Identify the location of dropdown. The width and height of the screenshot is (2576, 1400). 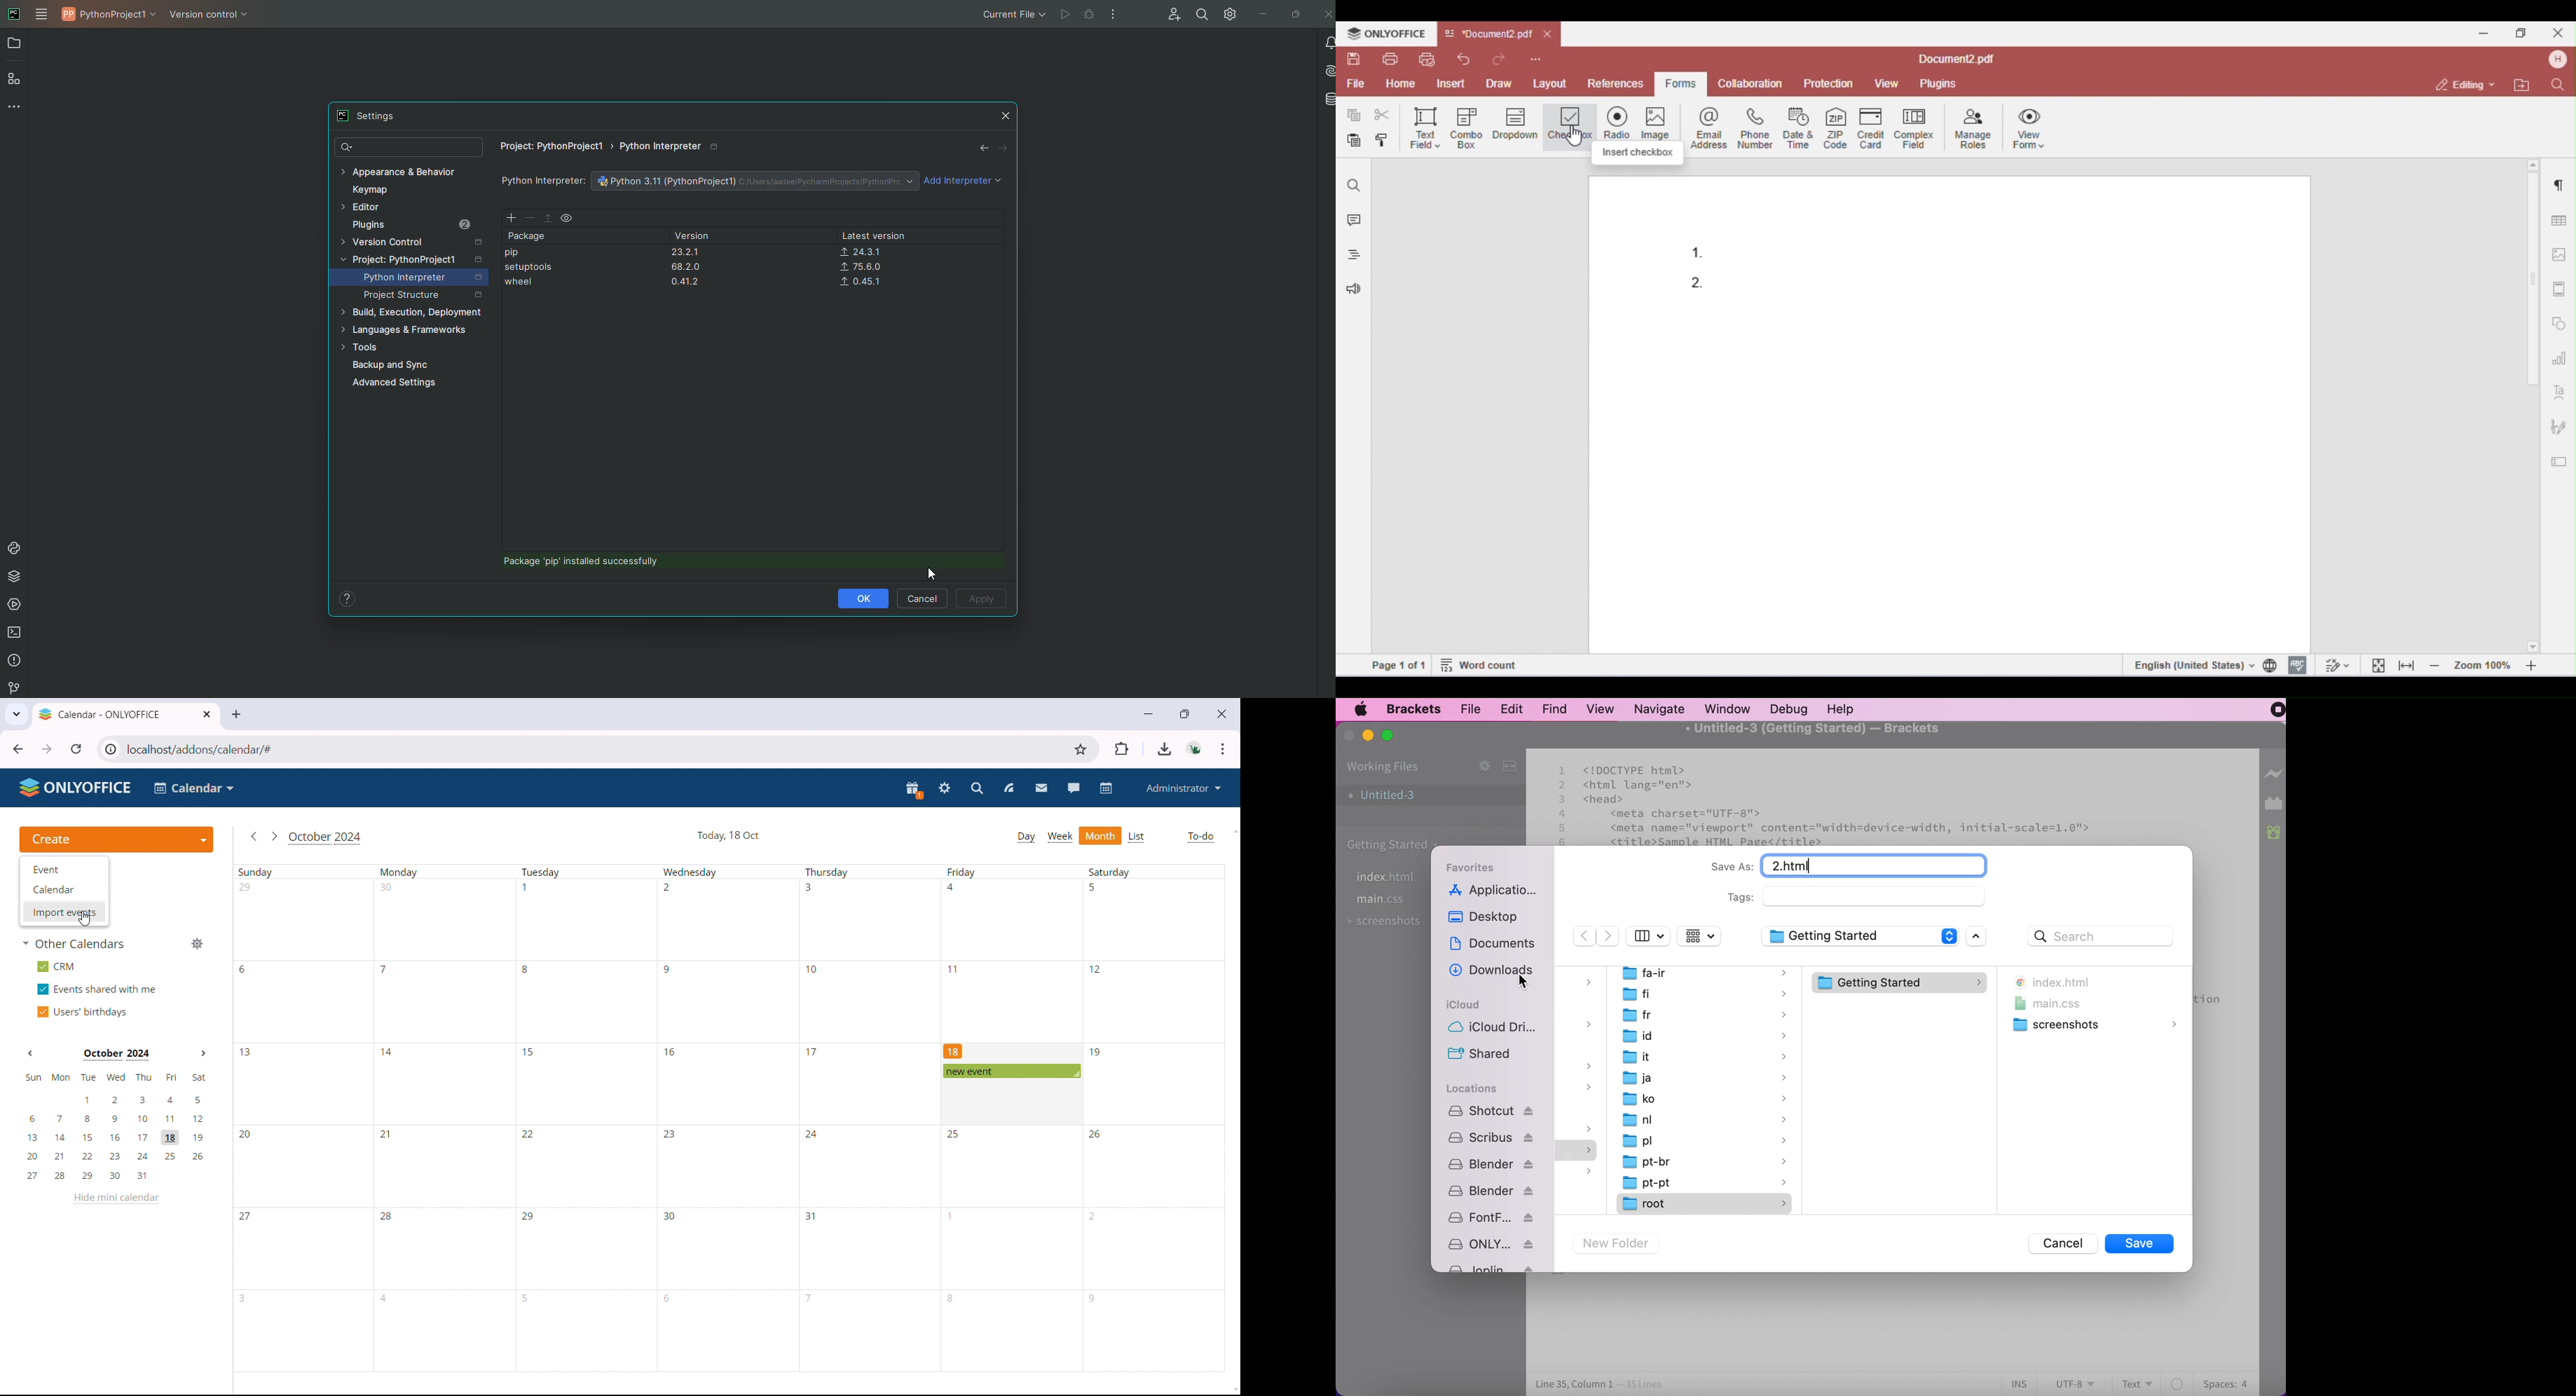
(1588, 1171).